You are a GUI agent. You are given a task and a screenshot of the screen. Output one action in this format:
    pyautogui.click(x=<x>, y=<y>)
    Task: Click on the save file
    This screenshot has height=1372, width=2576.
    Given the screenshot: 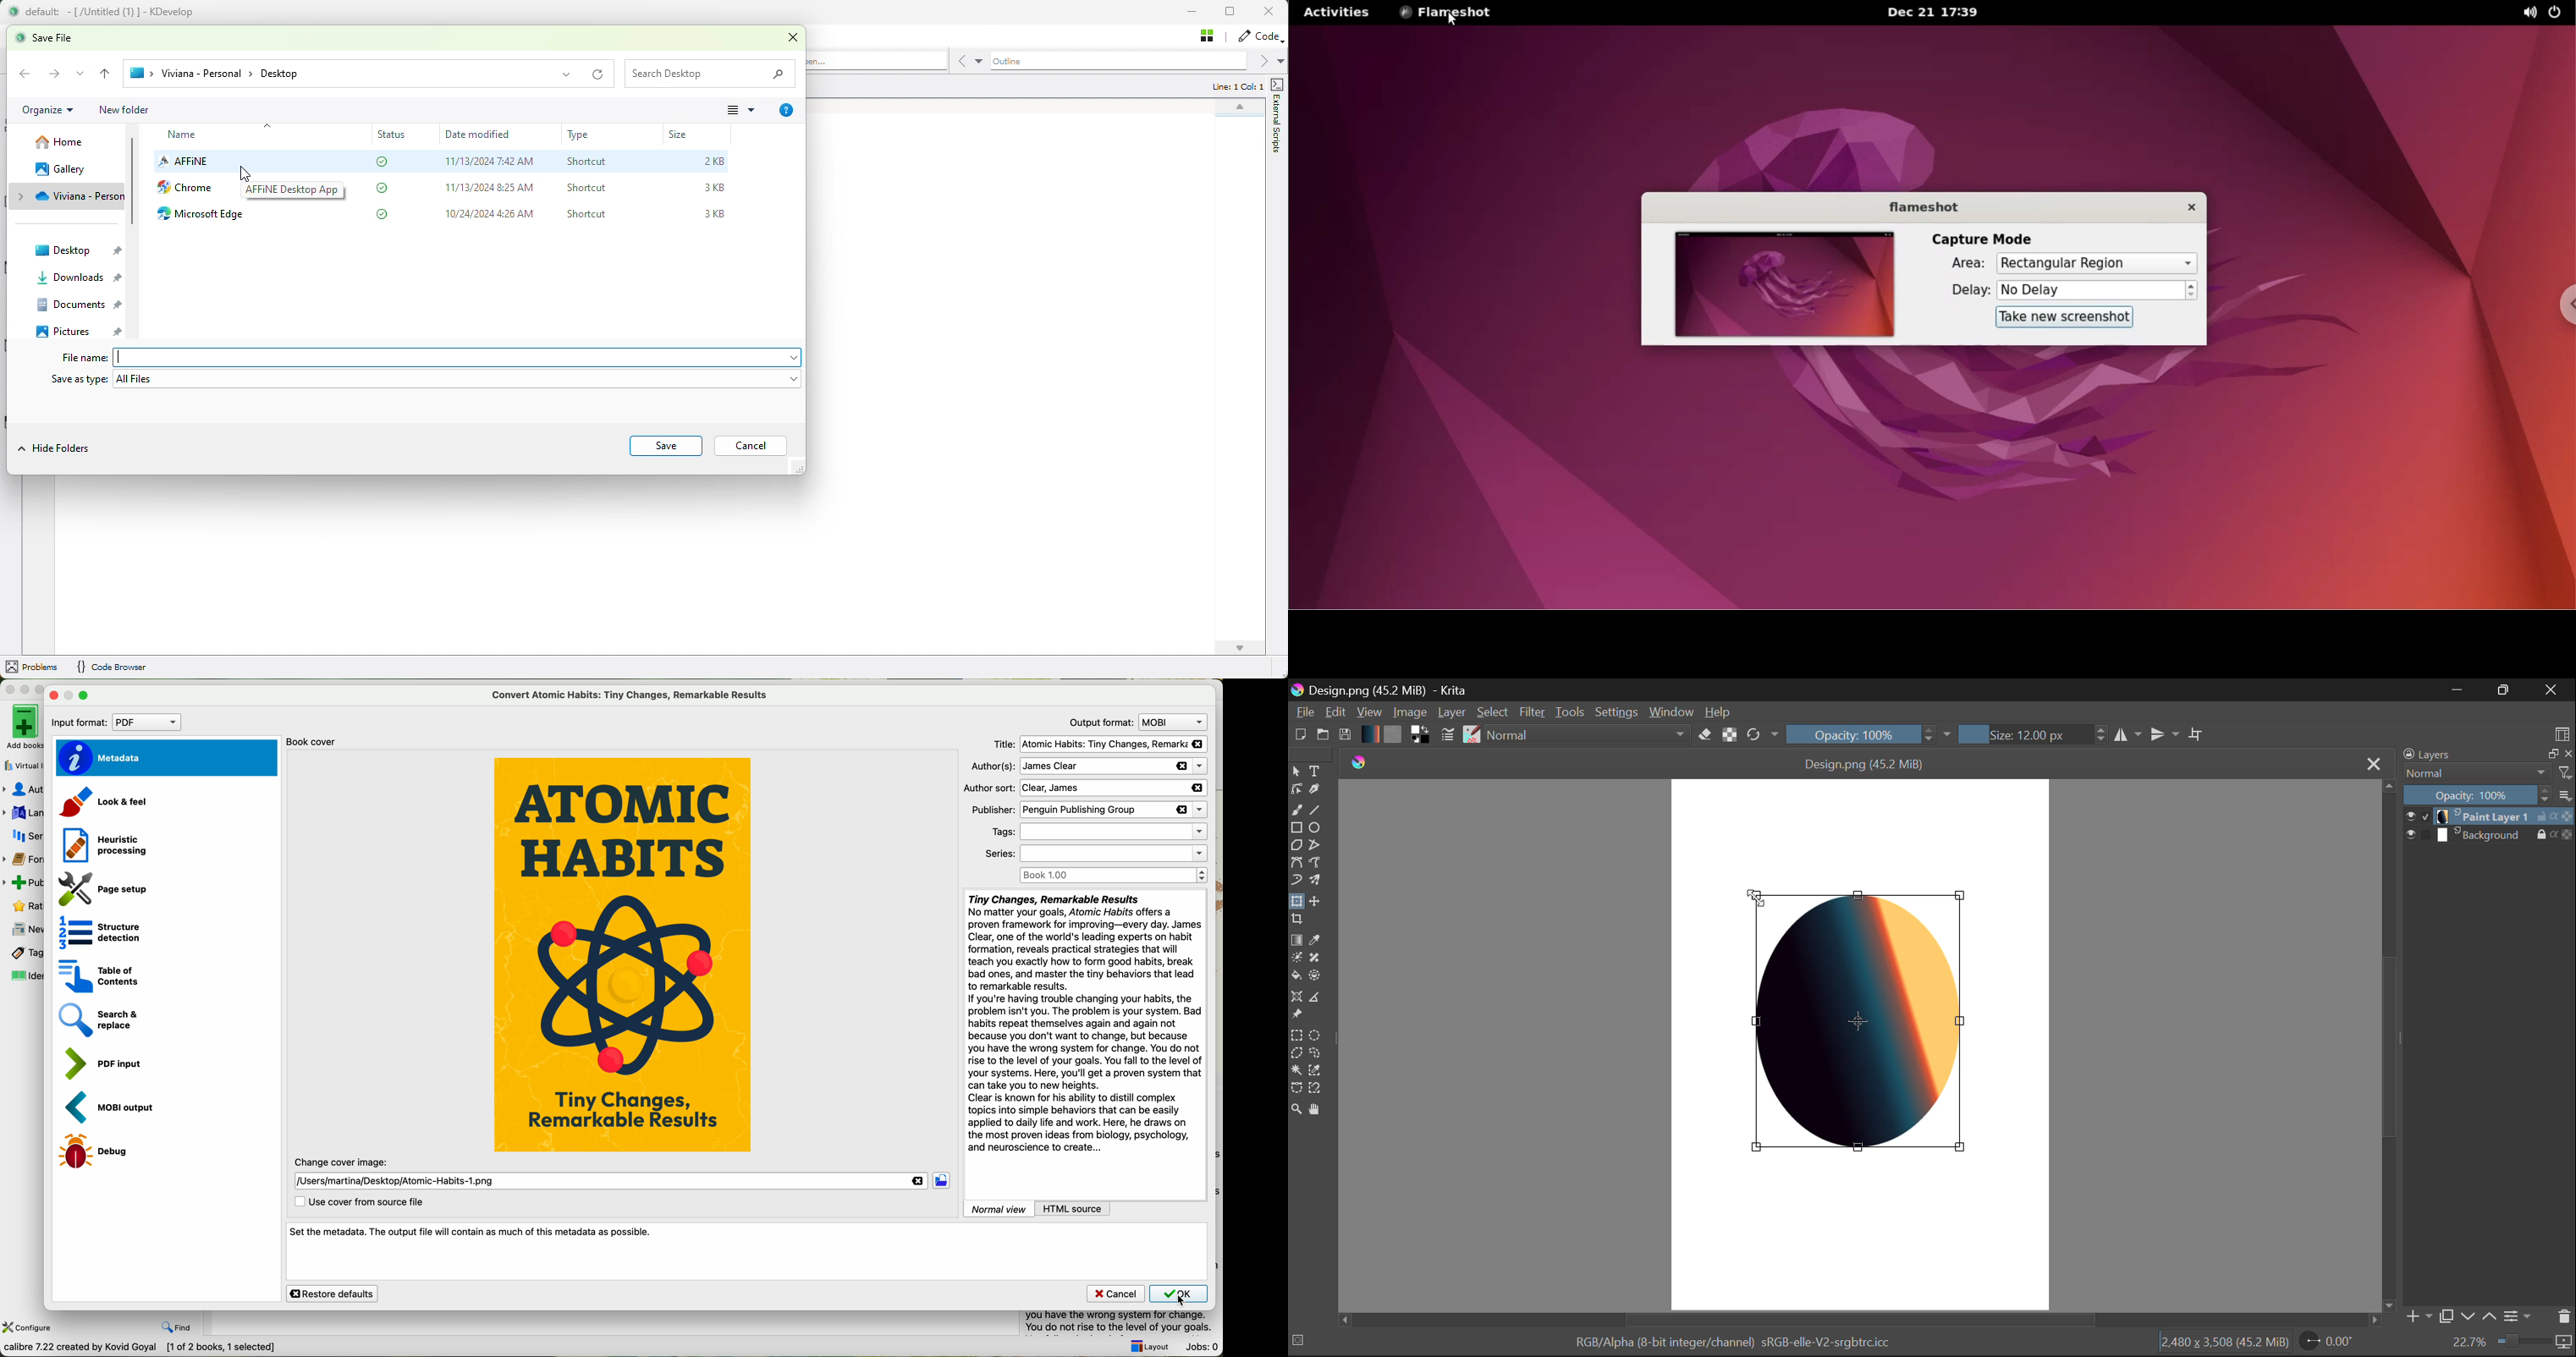 What is the action you would take?
    pyautogui.click(x=54, y=37)
    